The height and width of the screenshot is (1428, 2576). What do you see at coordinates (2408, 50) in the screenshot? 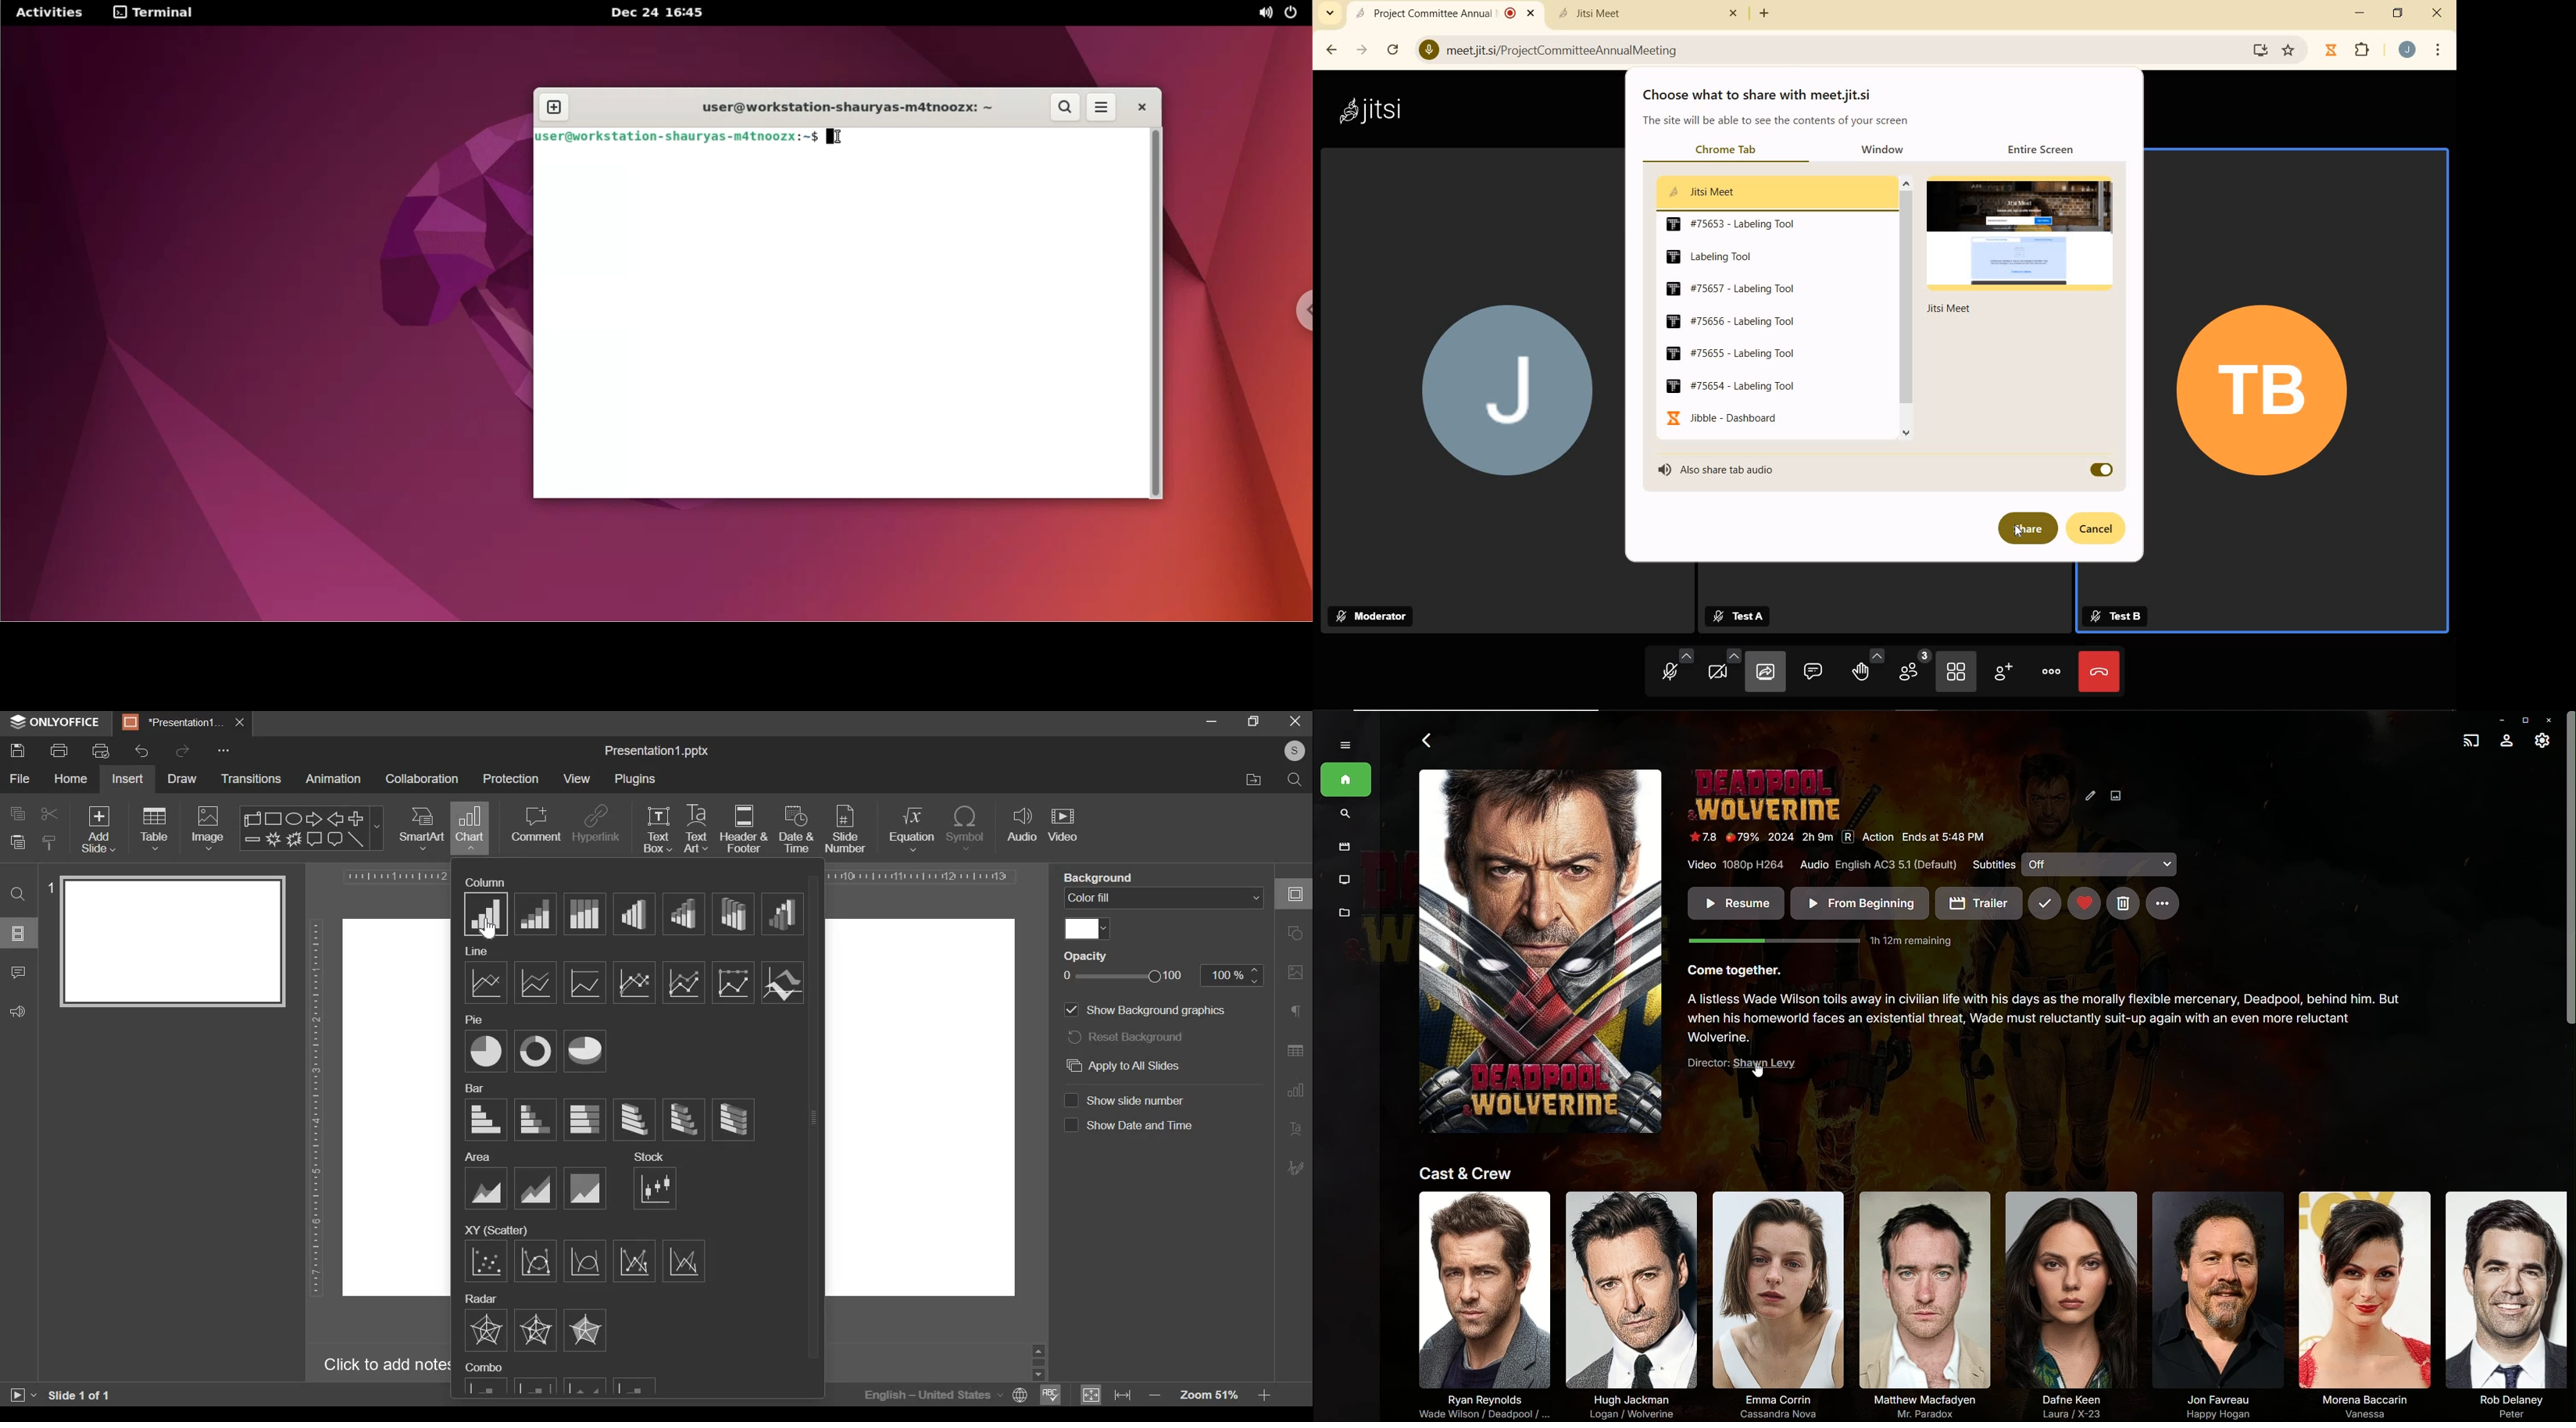
I see `ACCOUNT` at bounding box center [2408, 50].